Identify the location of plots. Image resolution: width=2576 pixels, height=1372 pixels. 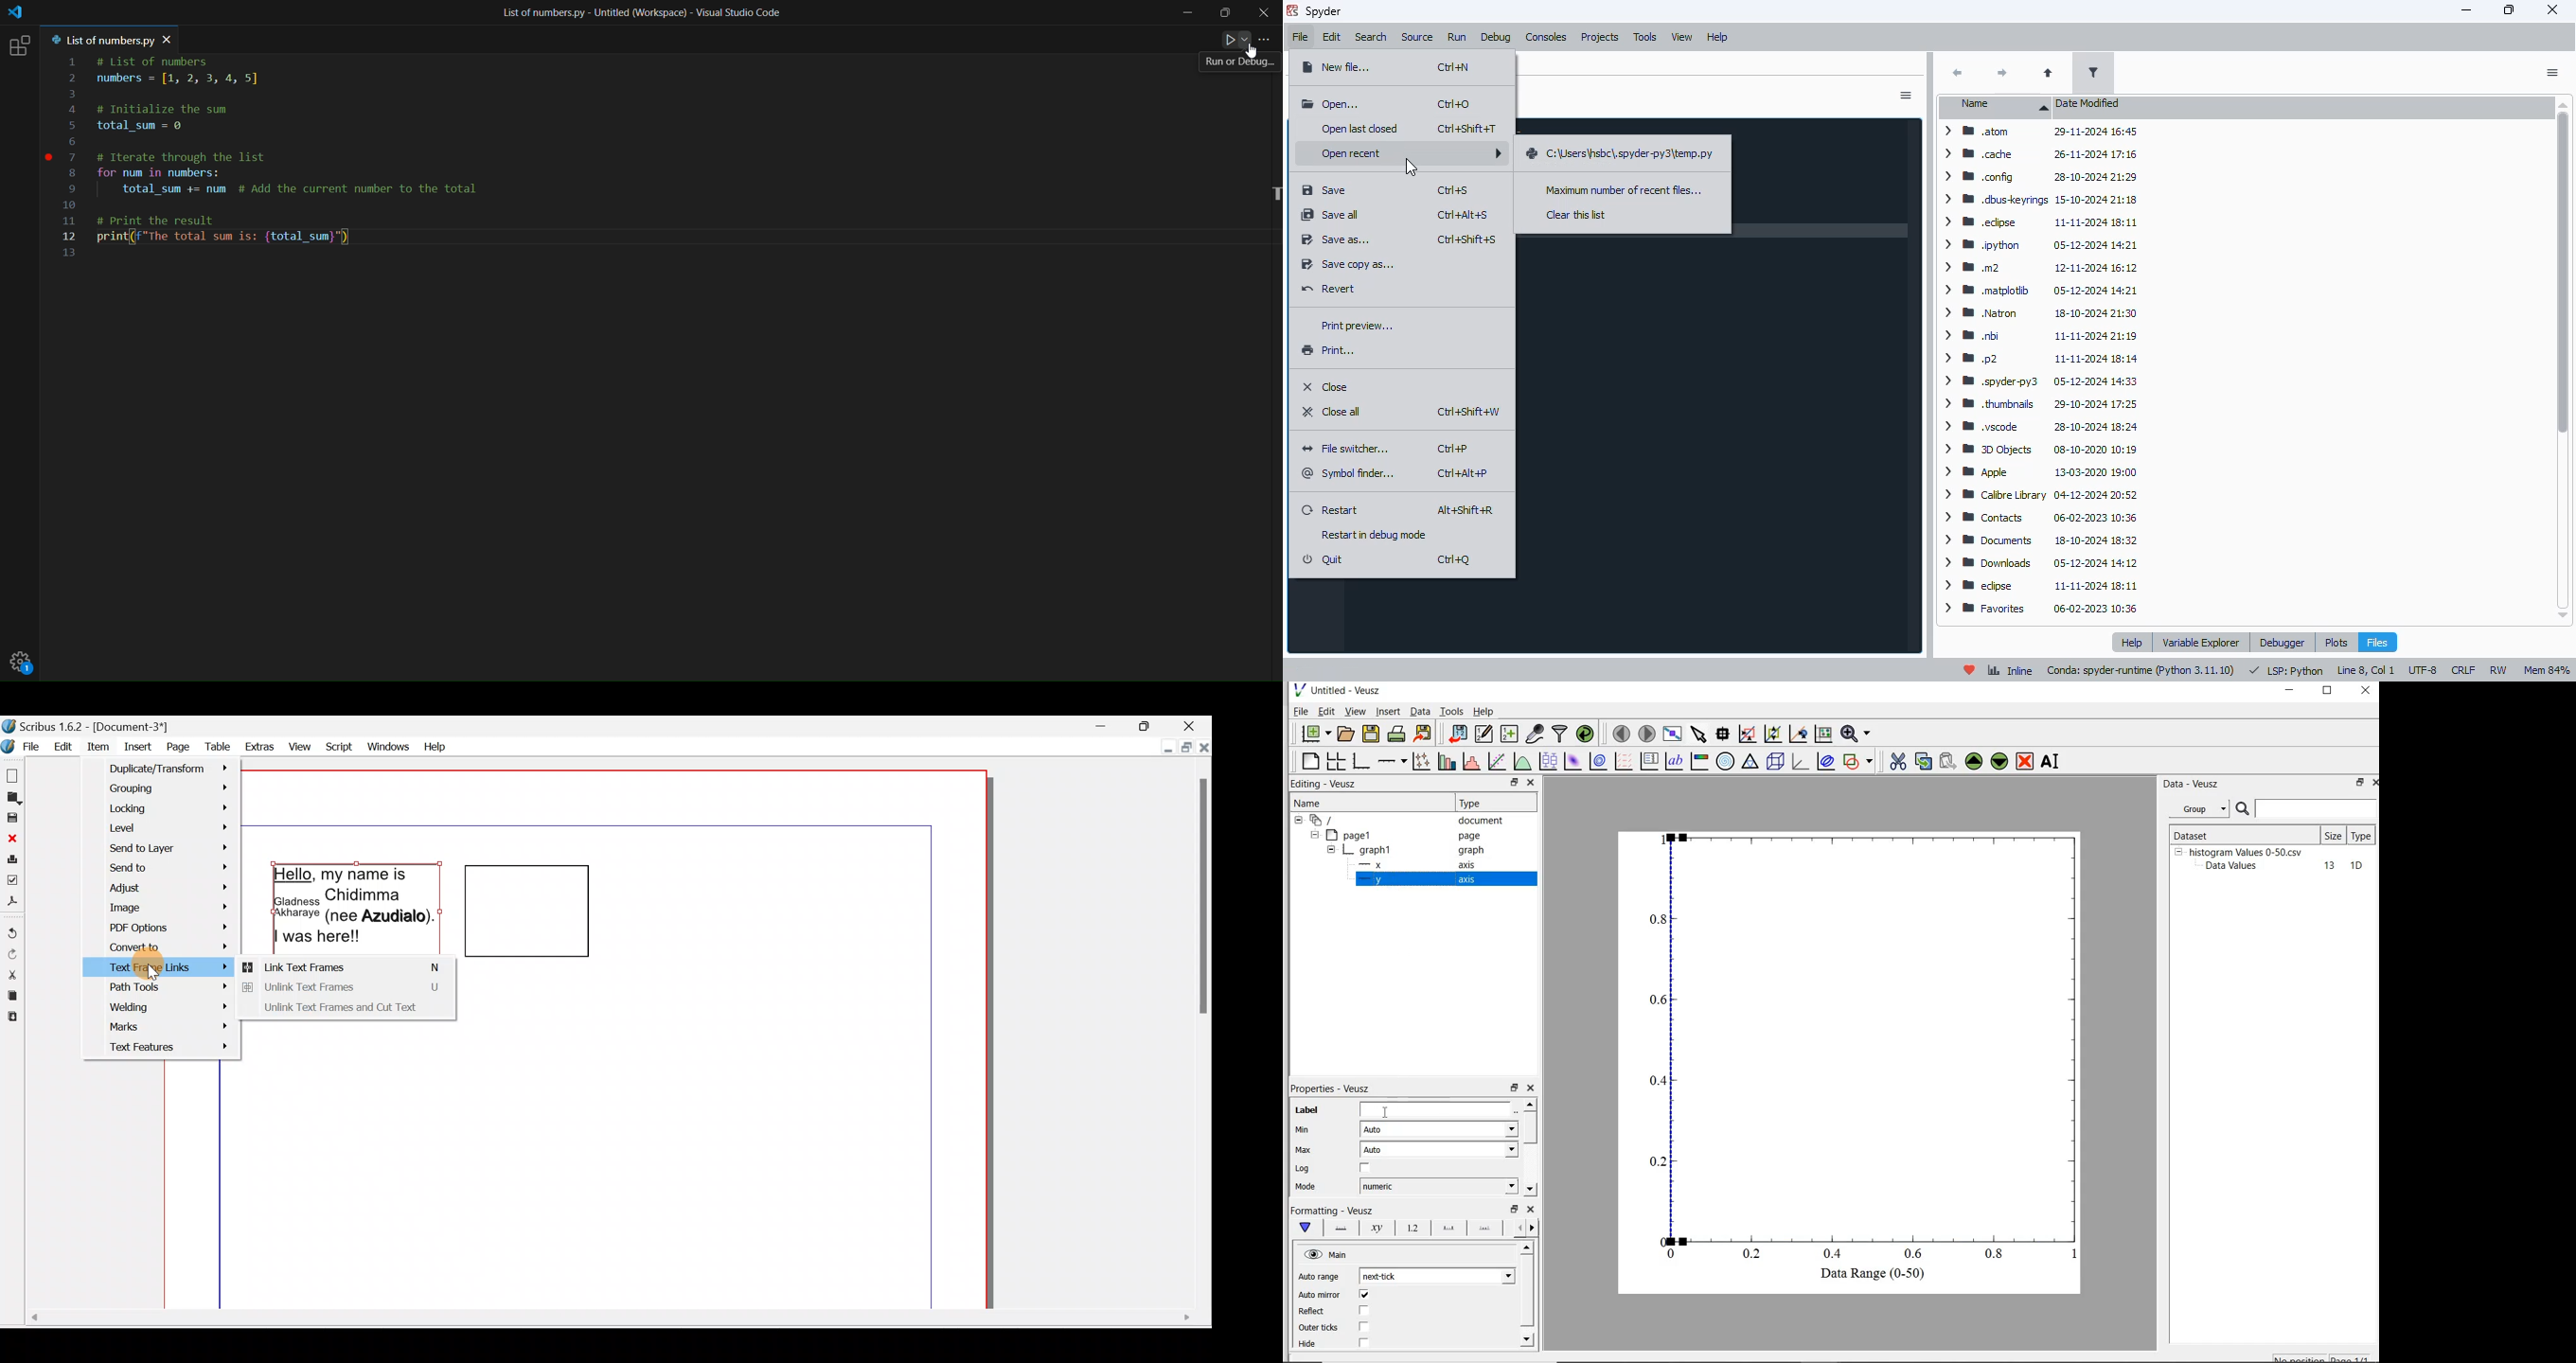
(2336, 642).